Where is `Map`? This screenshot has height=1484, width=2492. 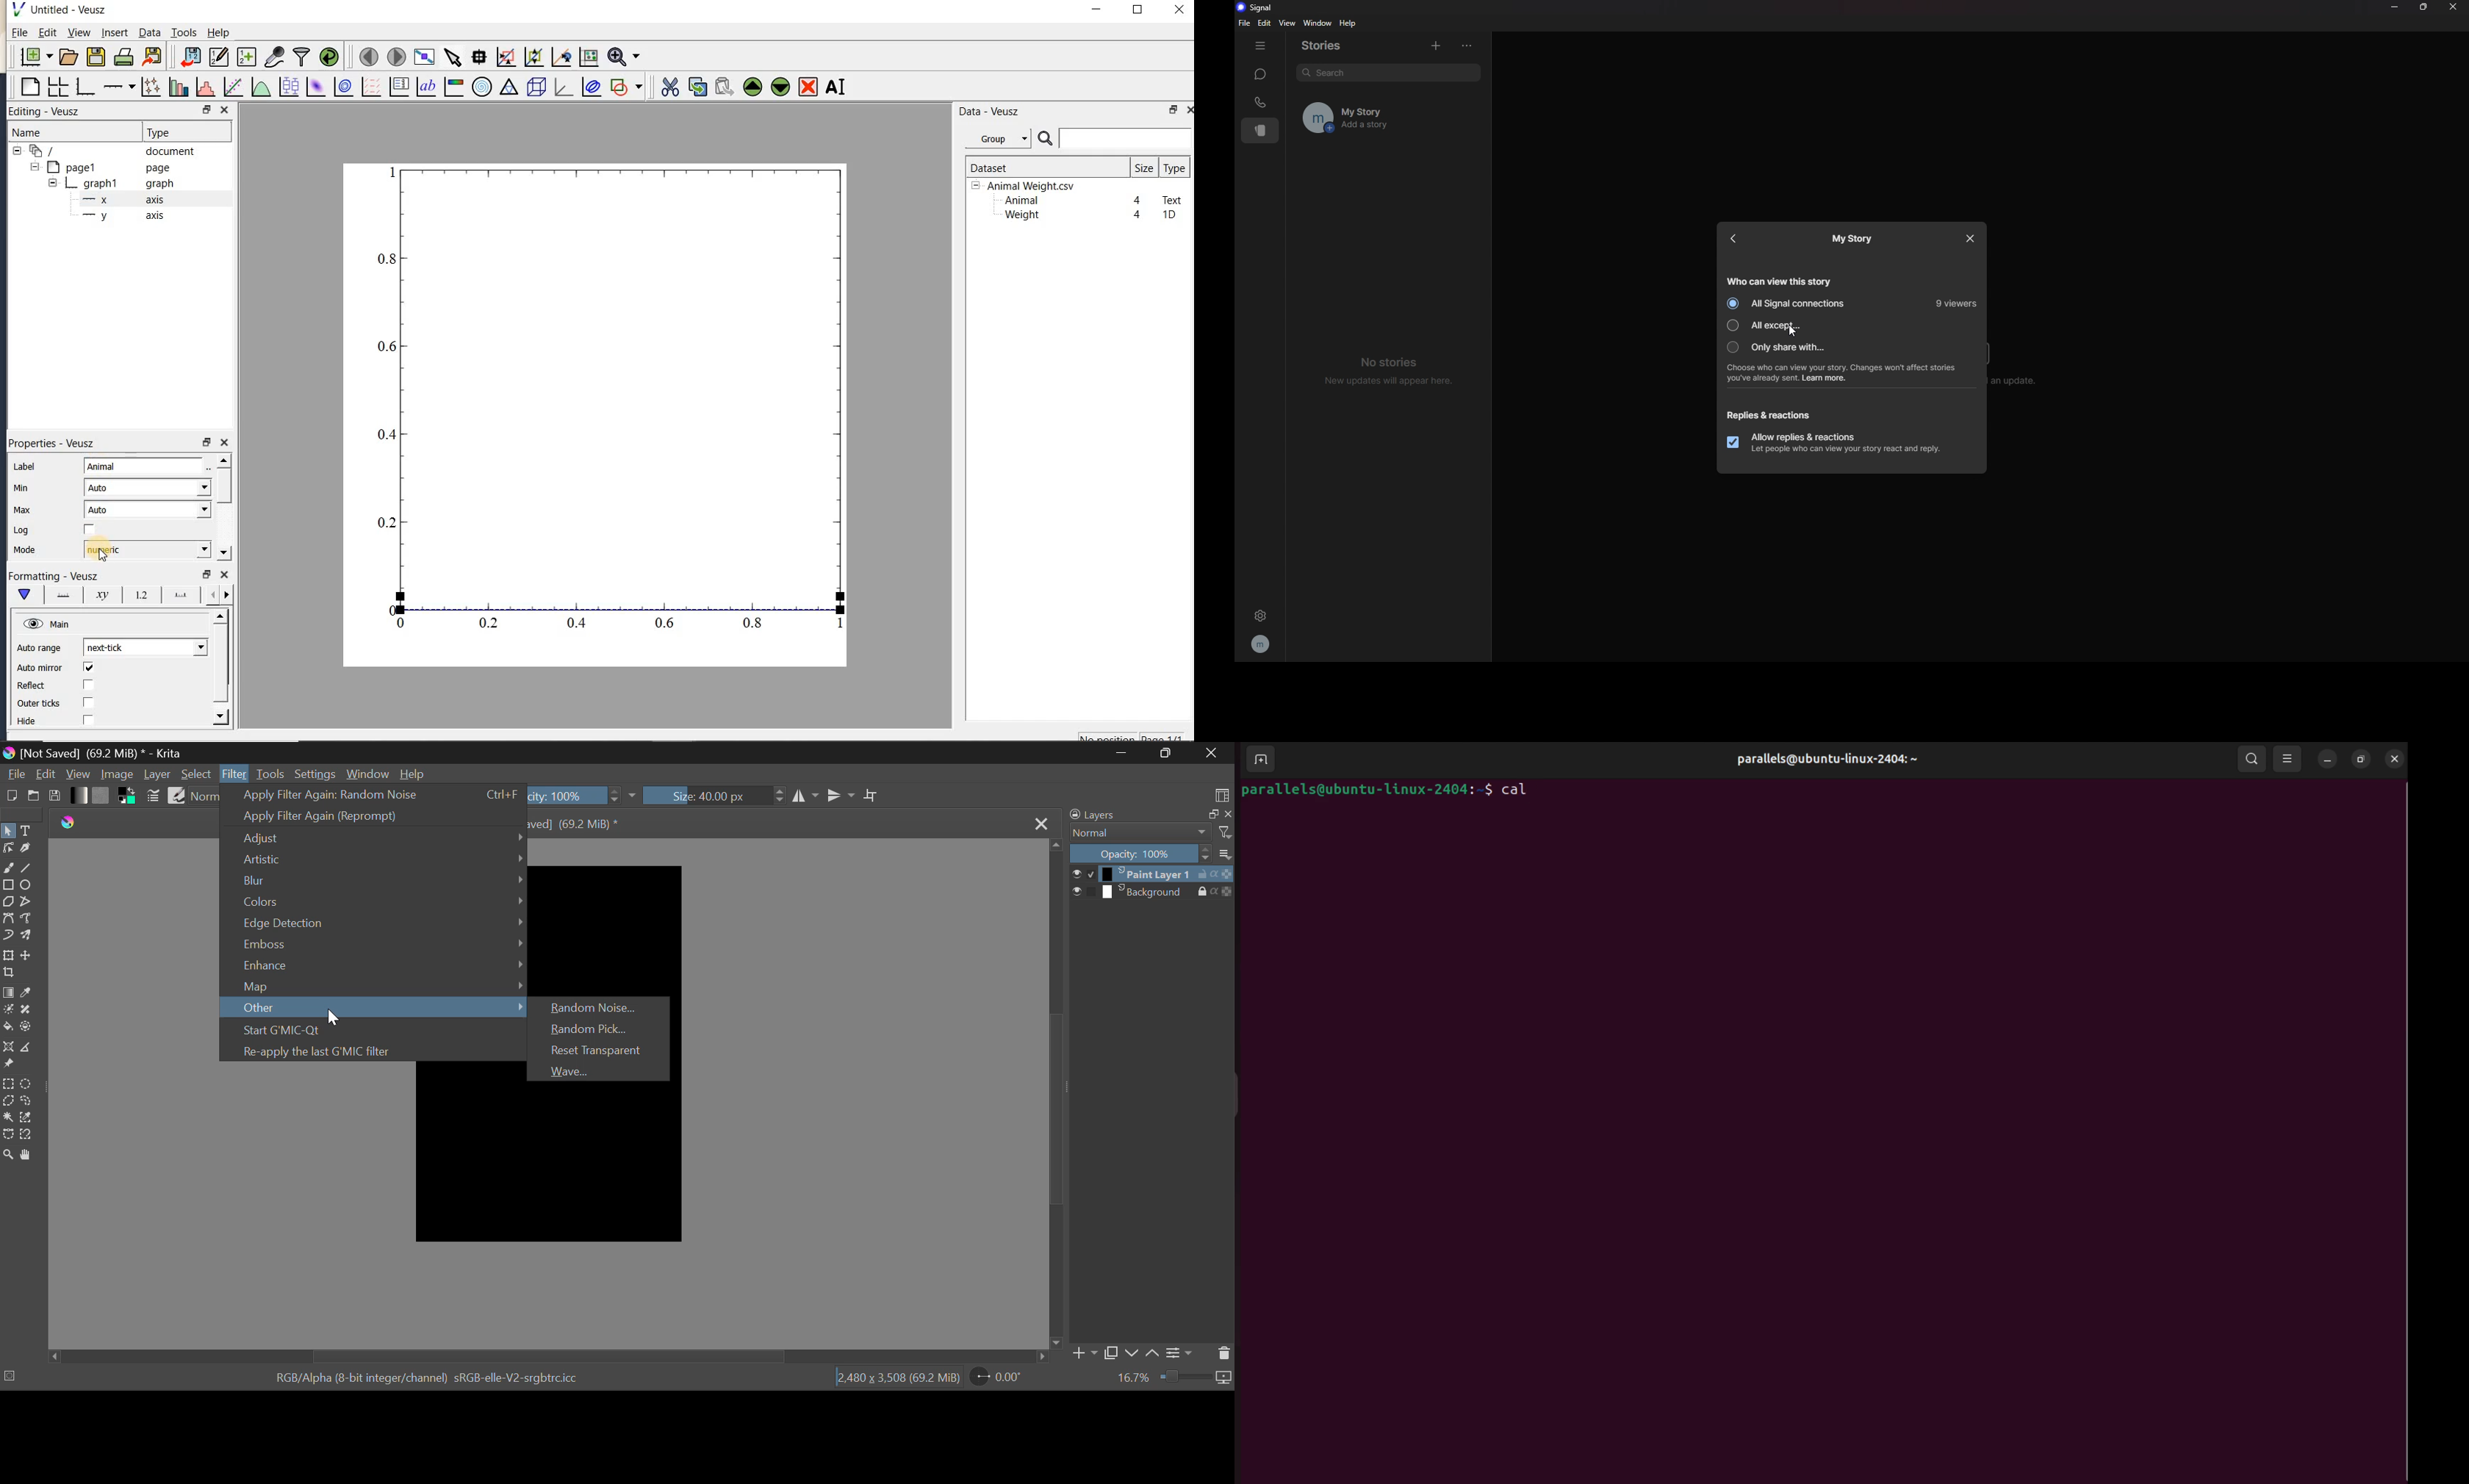 Map is located at coordinates (373, 986).